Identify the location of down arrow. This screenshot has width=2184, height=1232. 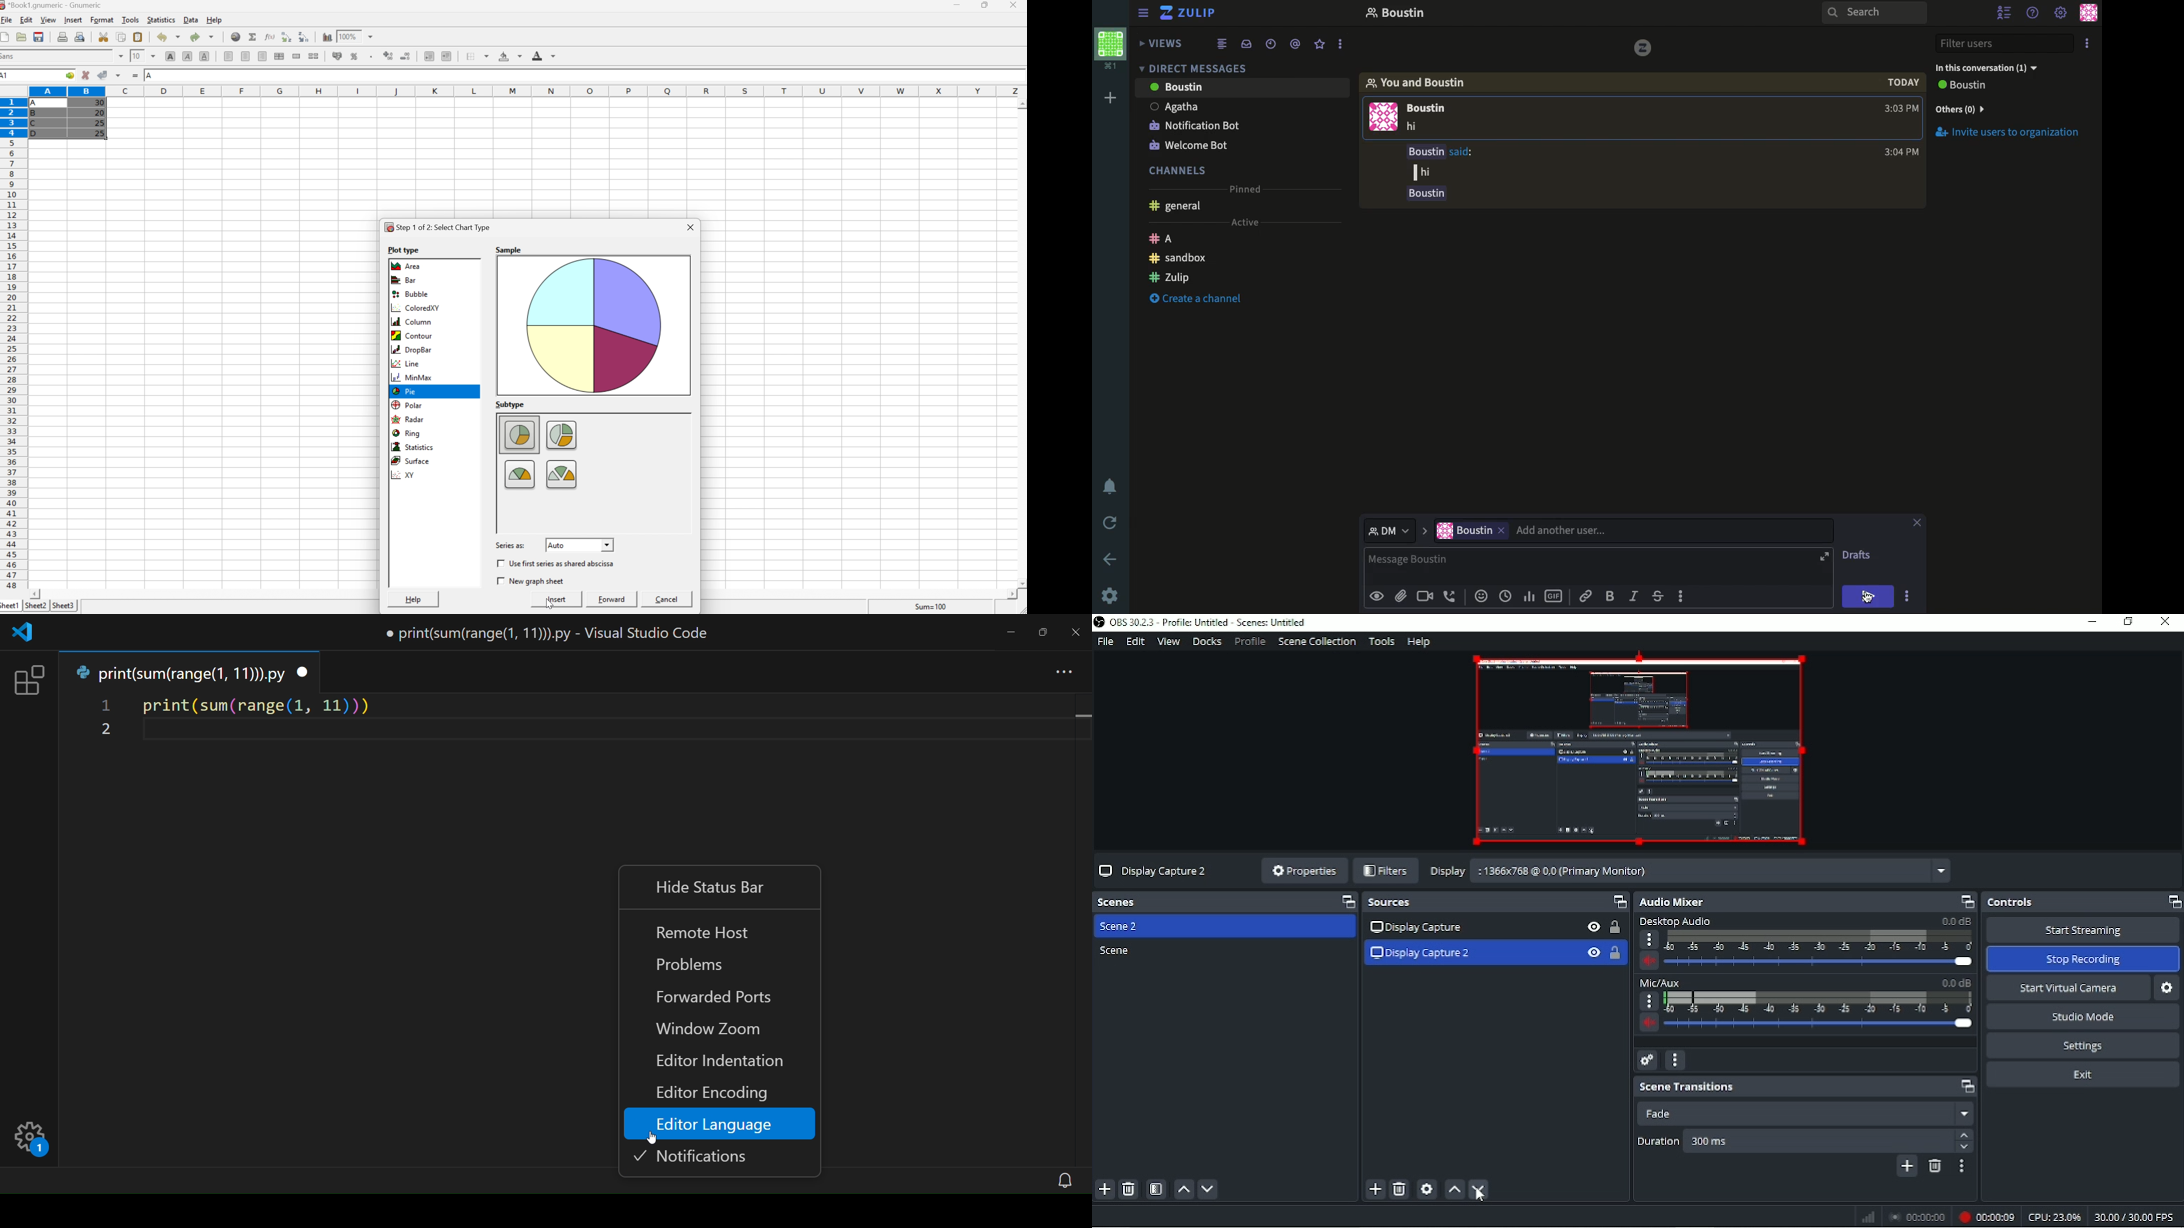
(1965, 1148).